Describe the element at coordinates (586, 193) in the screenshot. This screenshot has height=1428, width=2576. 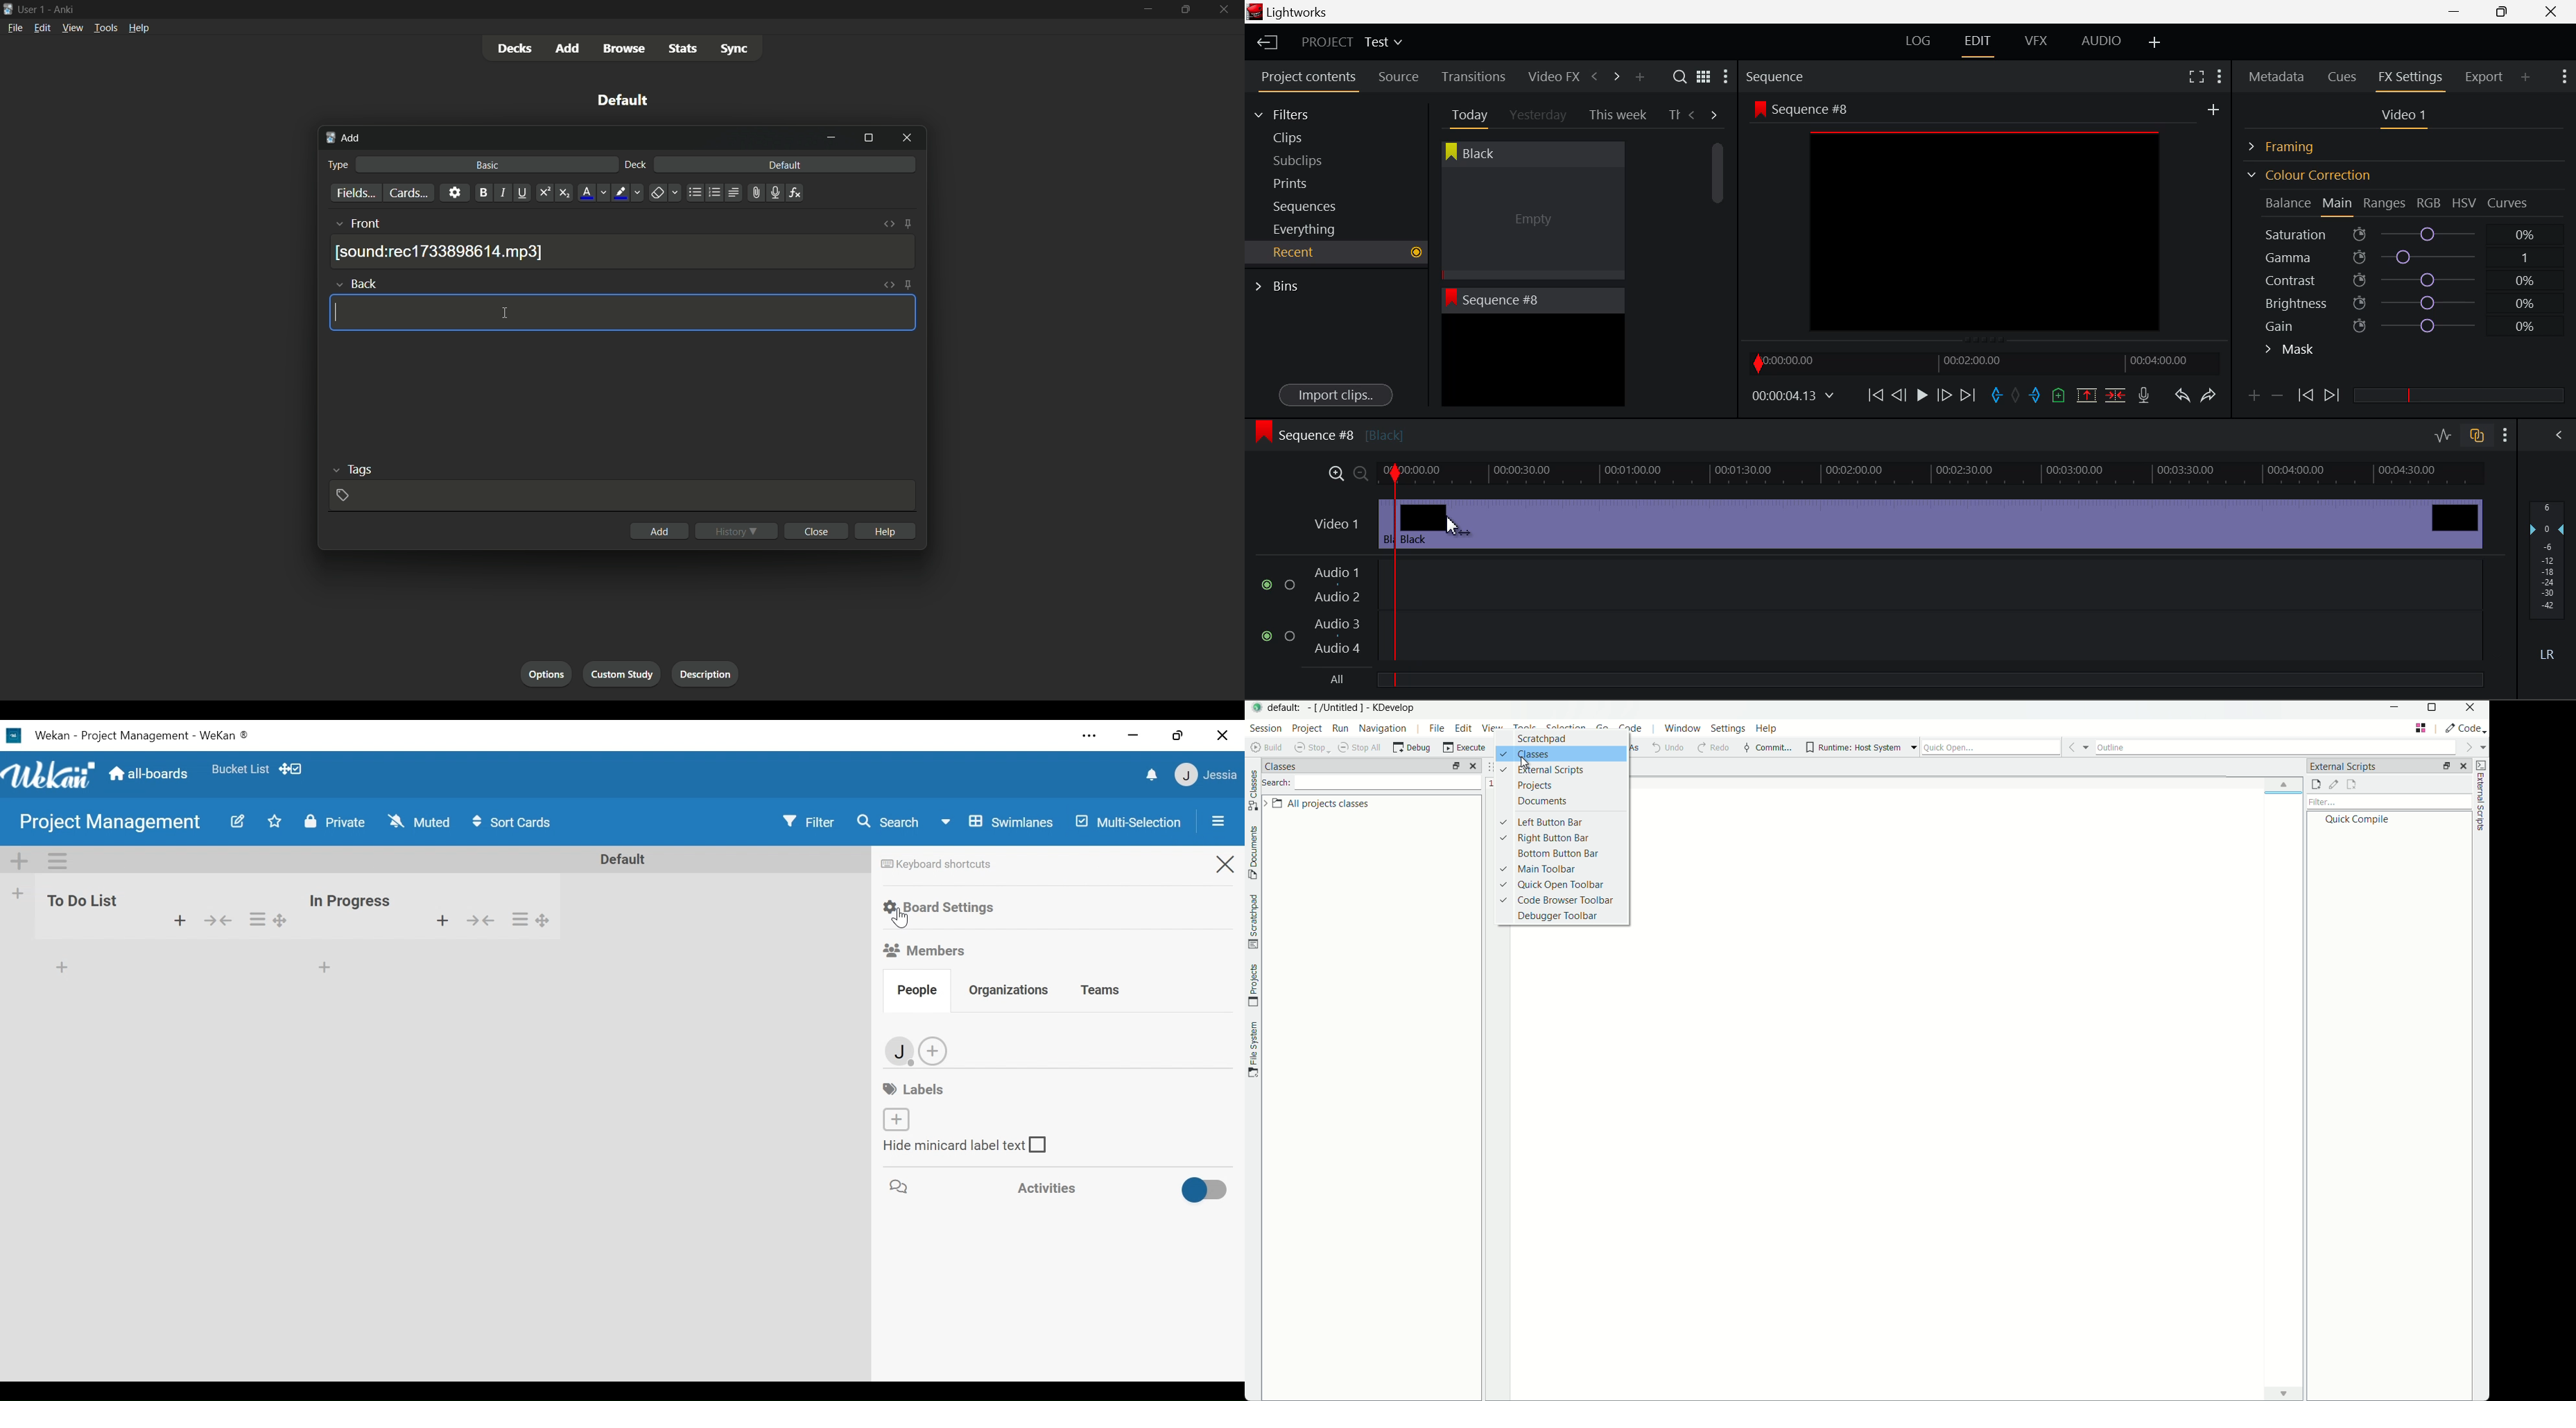
I see `font color` at that location.